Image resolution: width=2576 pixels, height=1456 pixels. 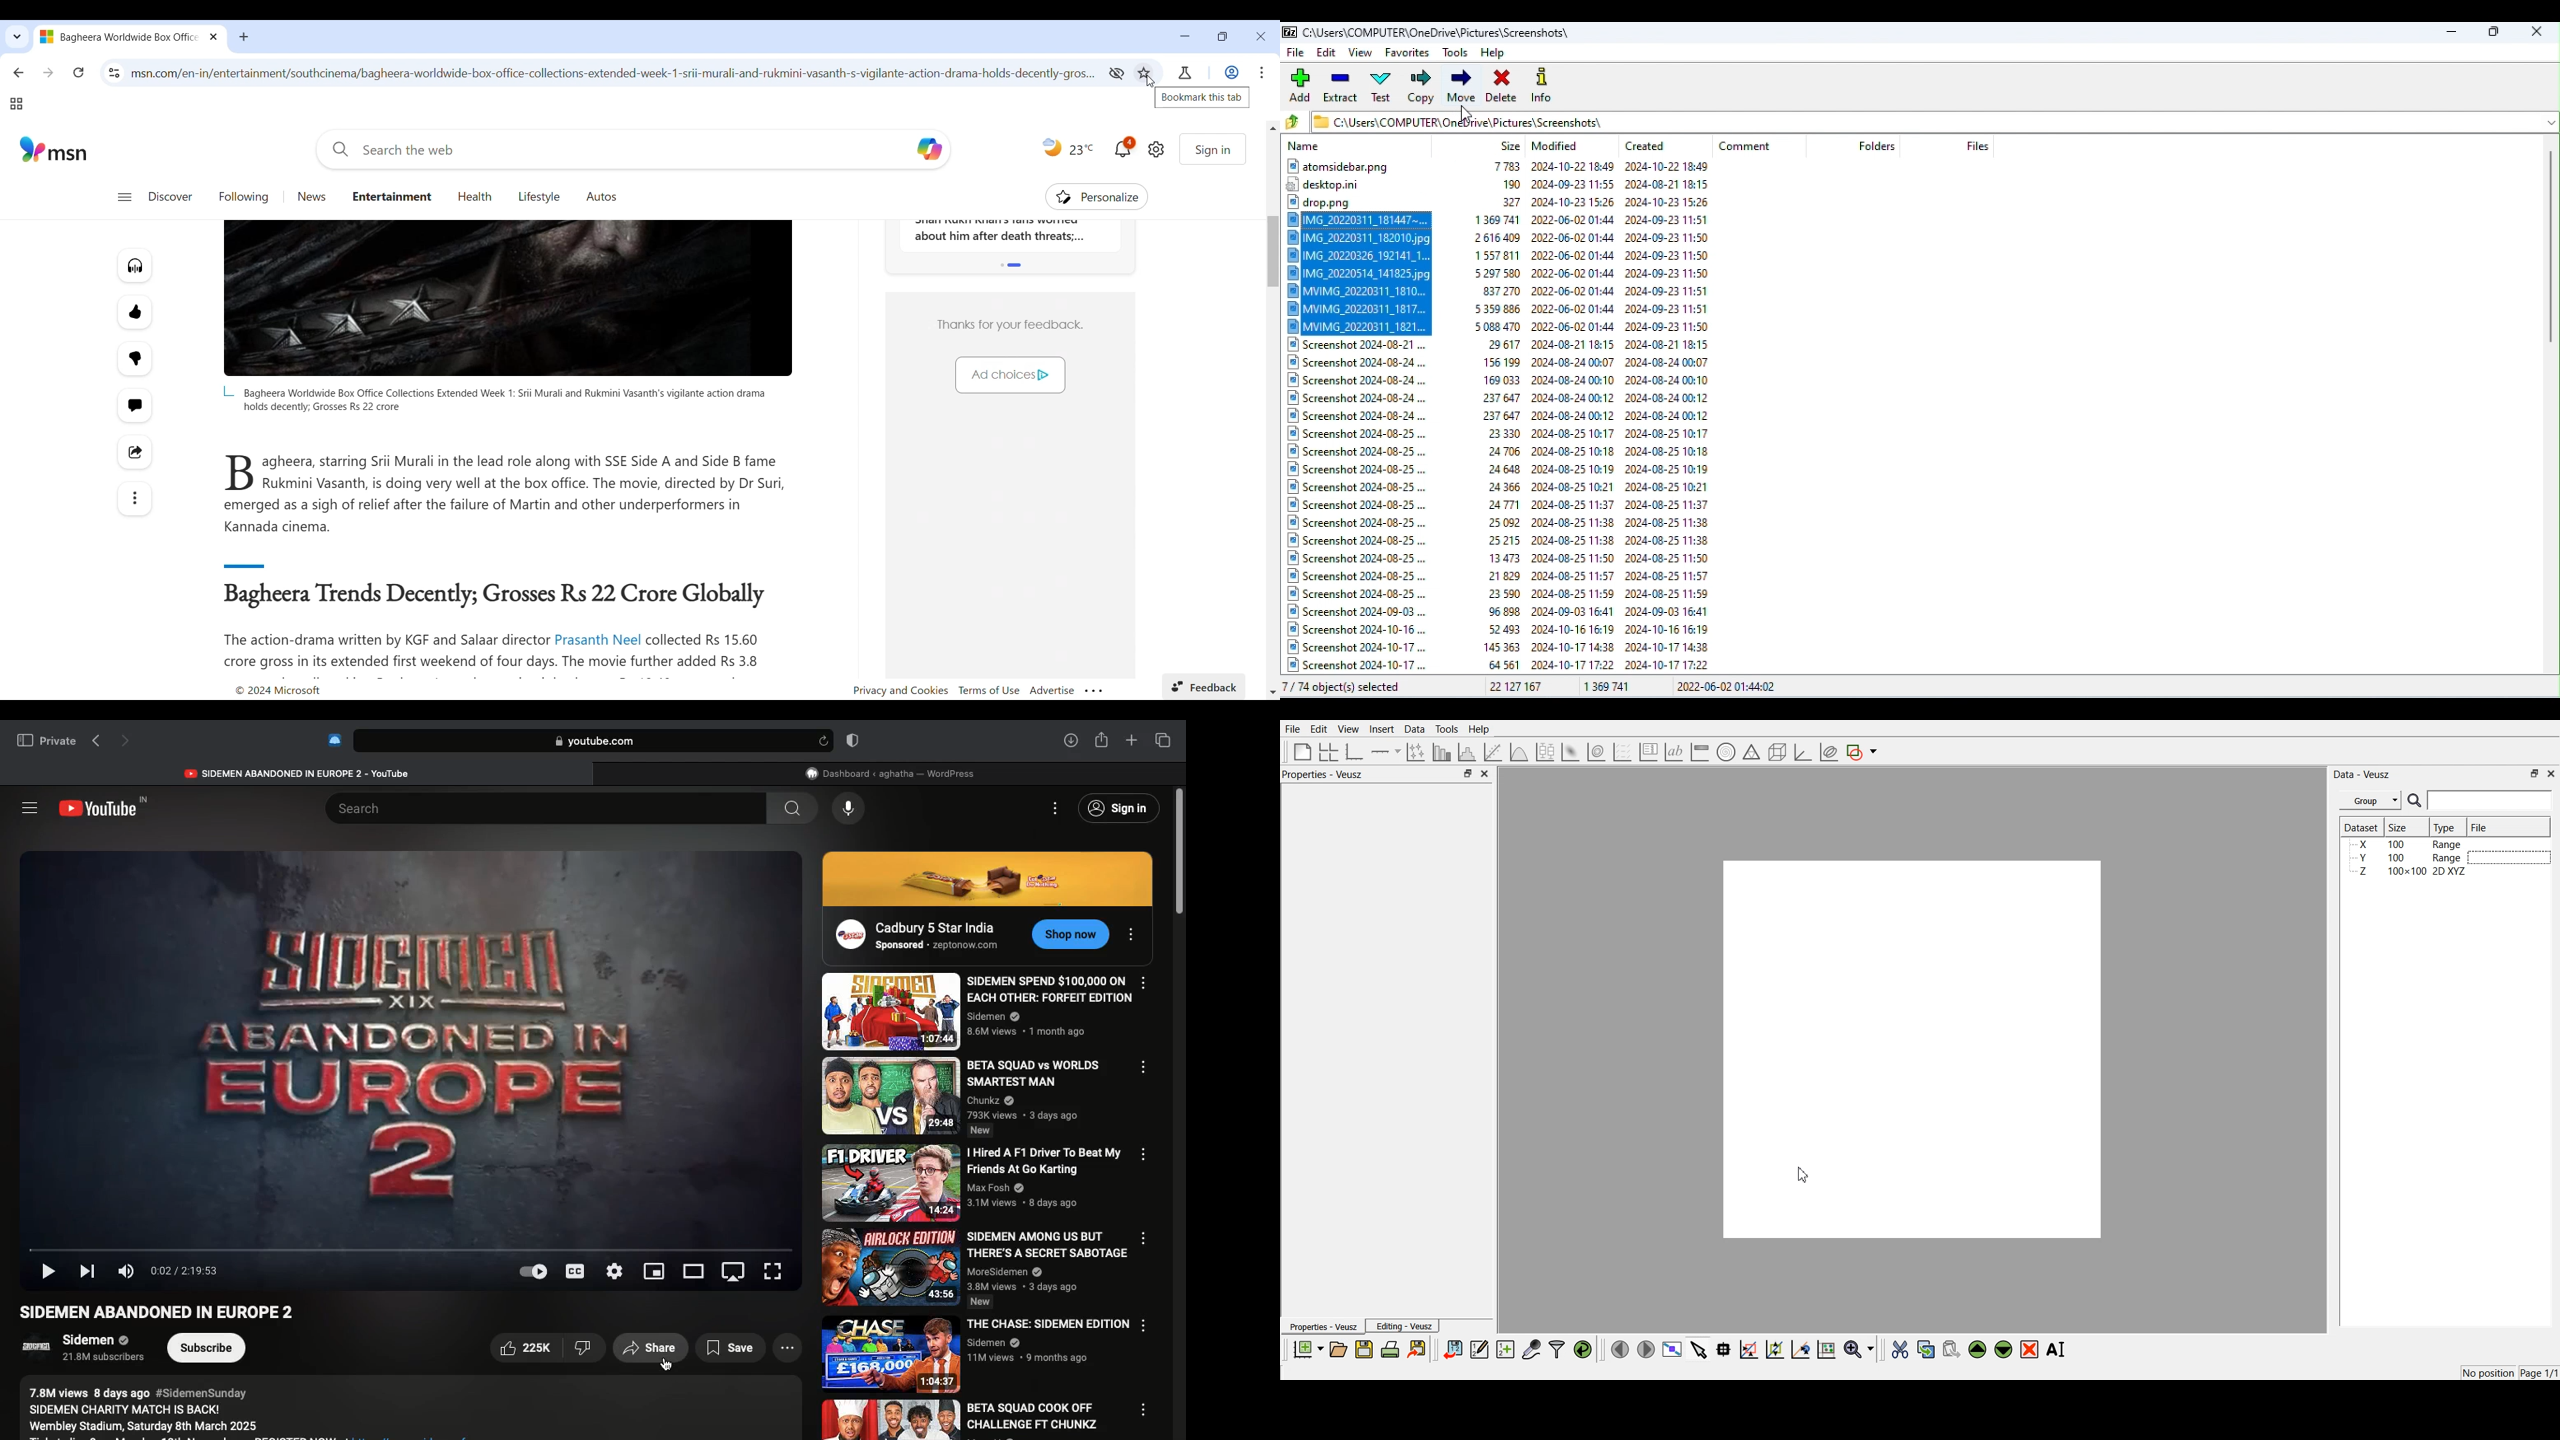 I want to click on 3D Scene, so click(x=1778, y=753).